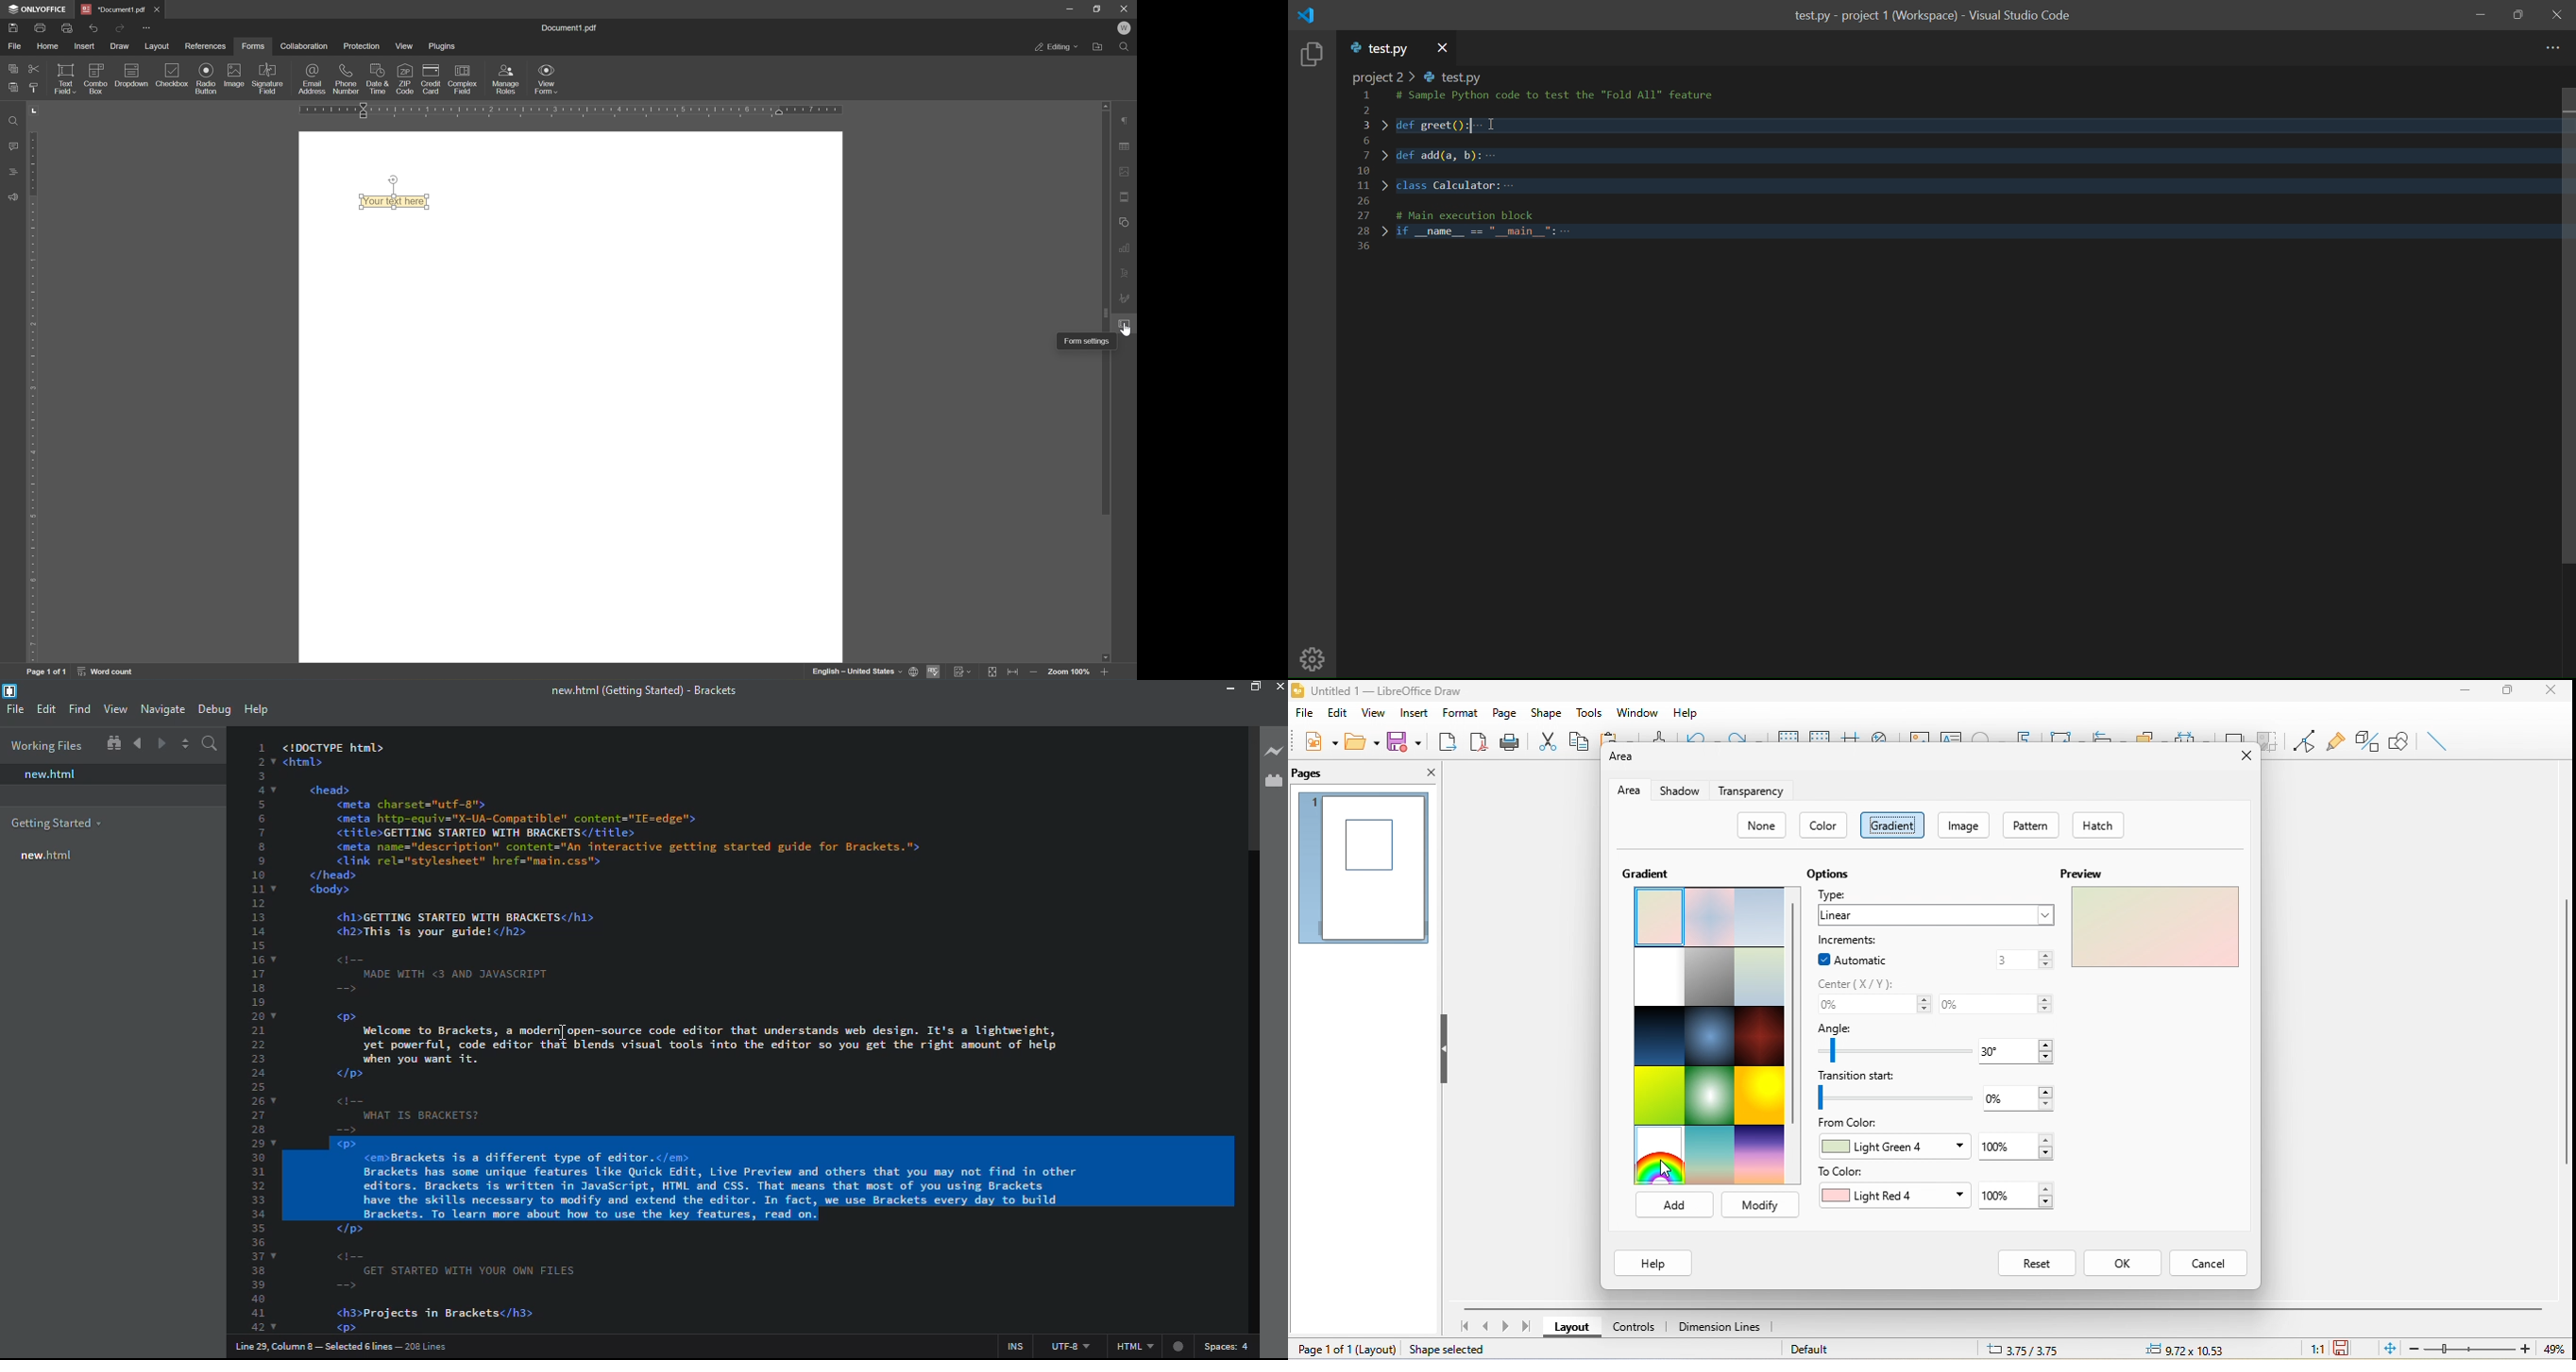  What do you see at coordinates (1107, 311) in the screenshot?
I see `scroll bar` at bounding box center [1107, 311].